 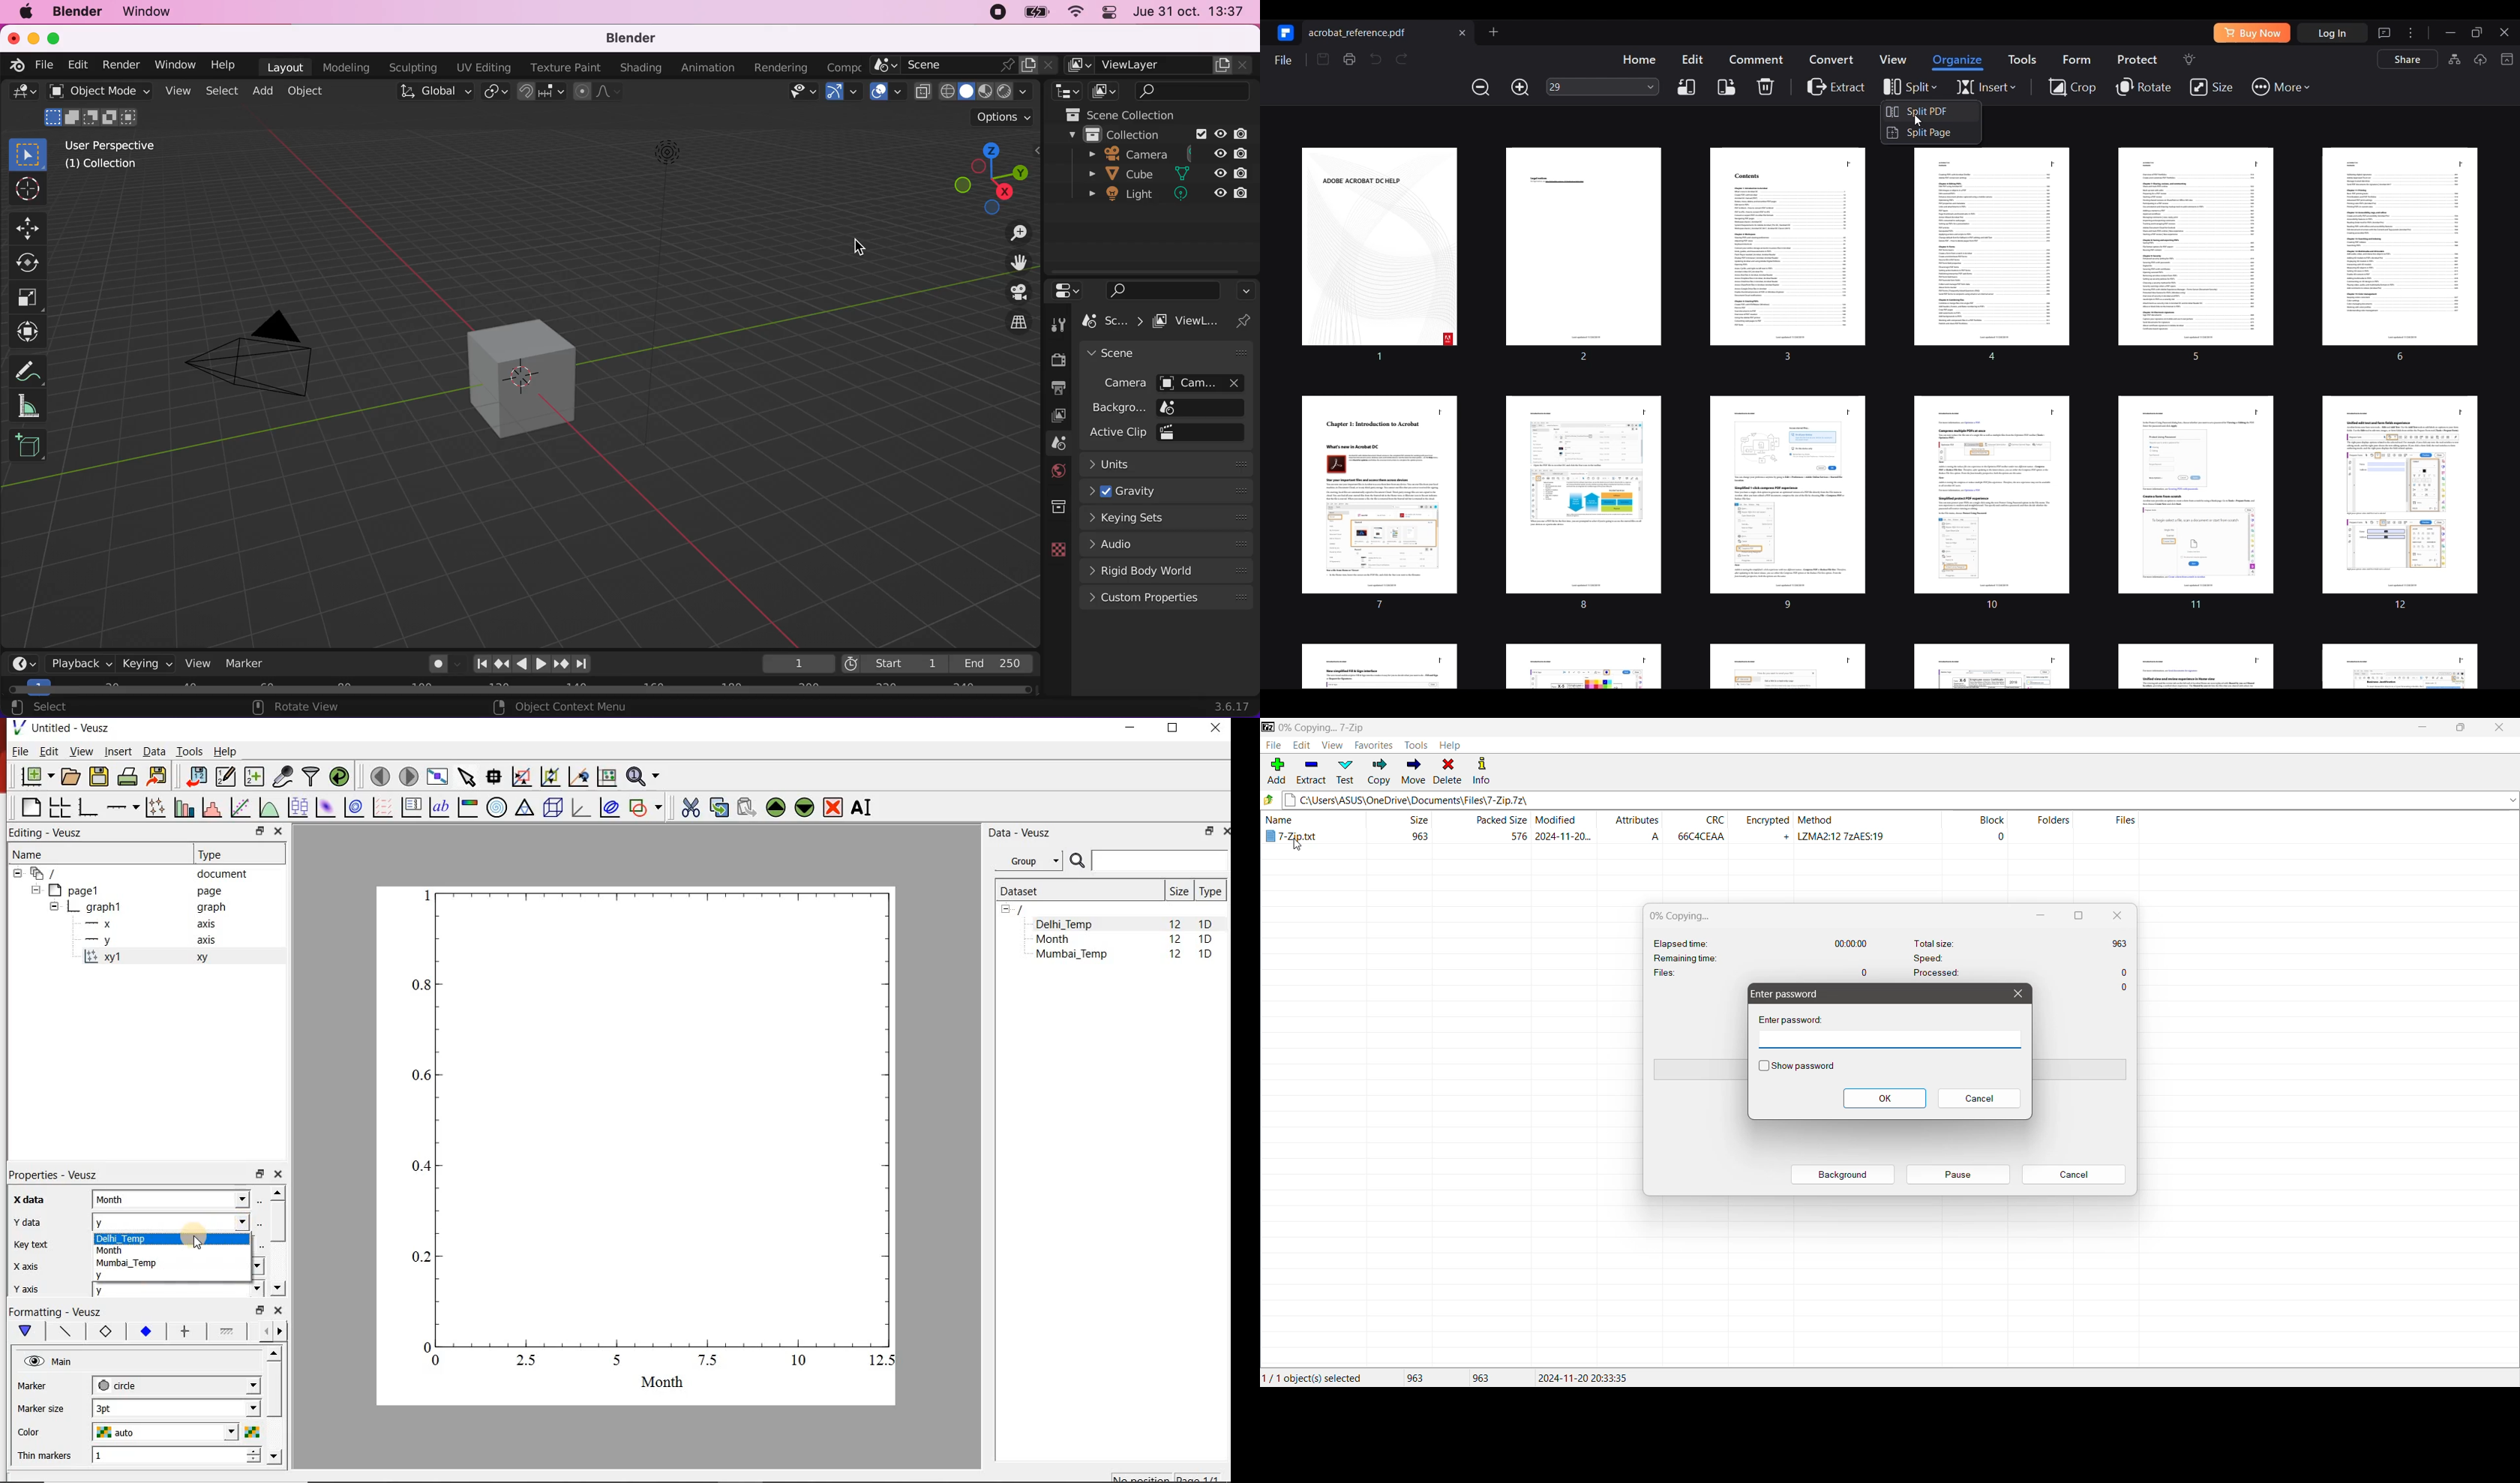 What do you see at coordinates (498, 809) in the screenshot?
I see `polar graph` at bounding box center [498, 809].